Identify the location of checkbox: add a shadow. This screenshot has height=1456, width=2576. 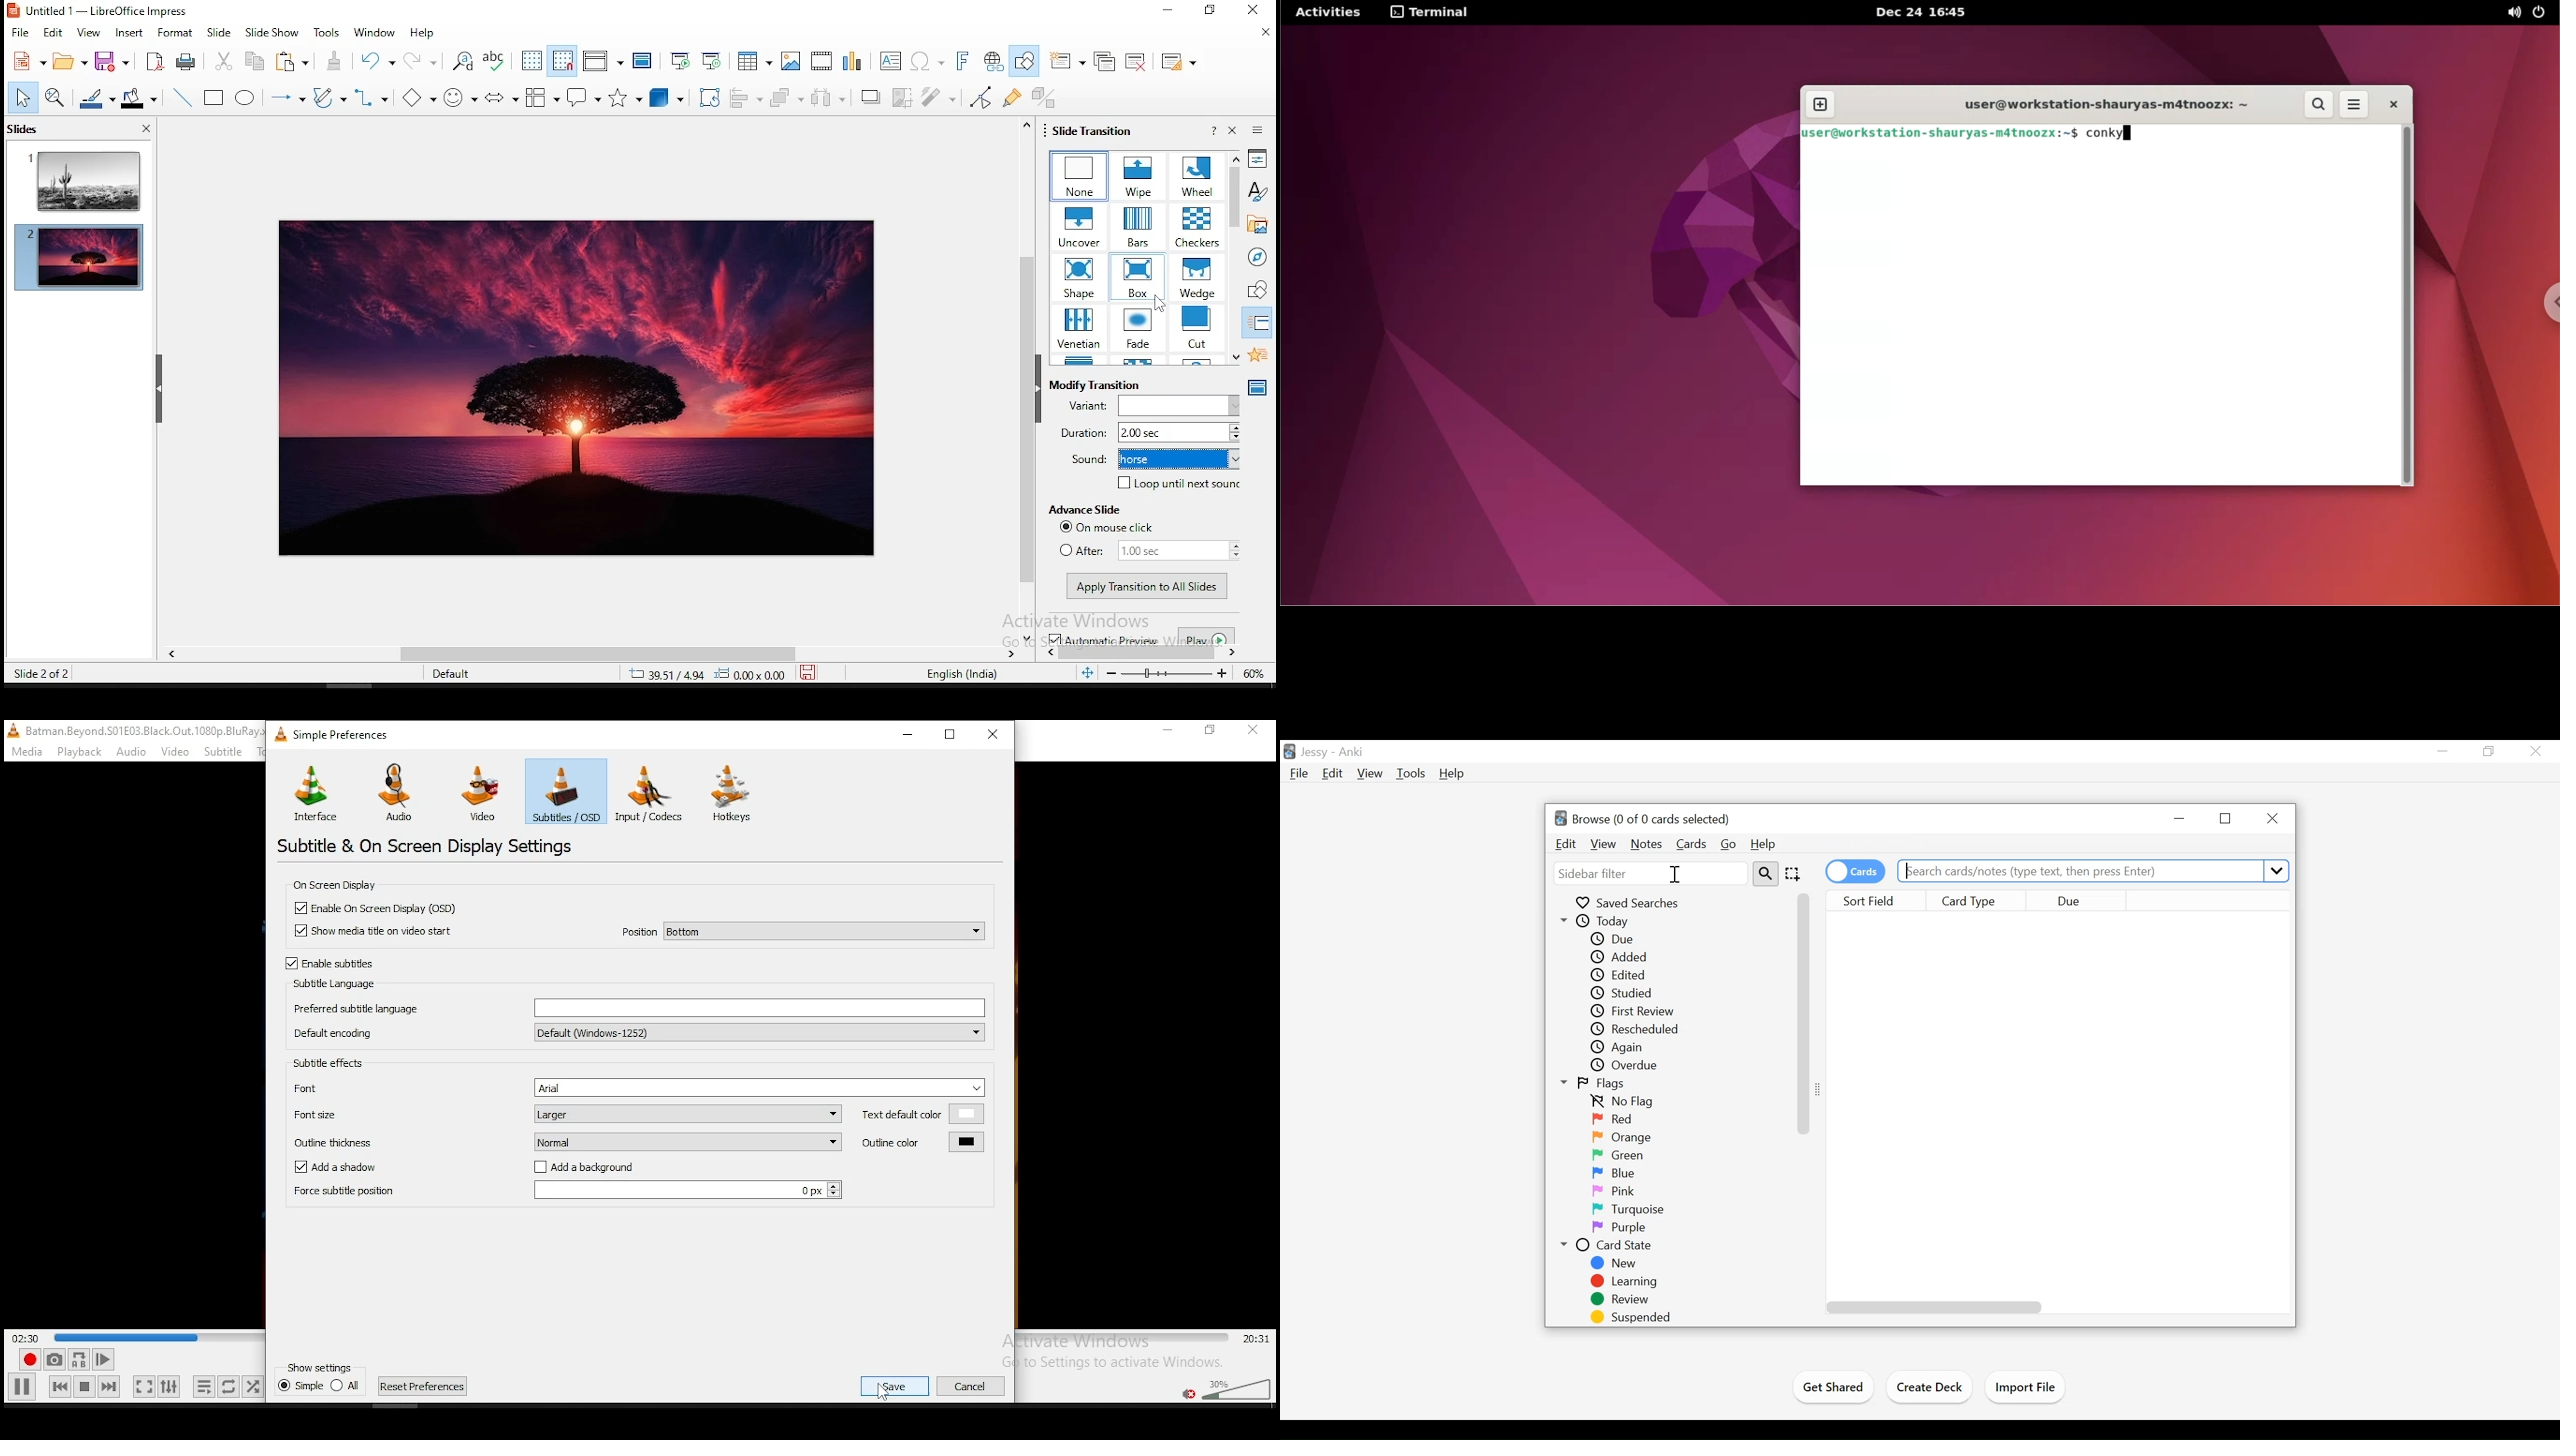
(346, 1168).